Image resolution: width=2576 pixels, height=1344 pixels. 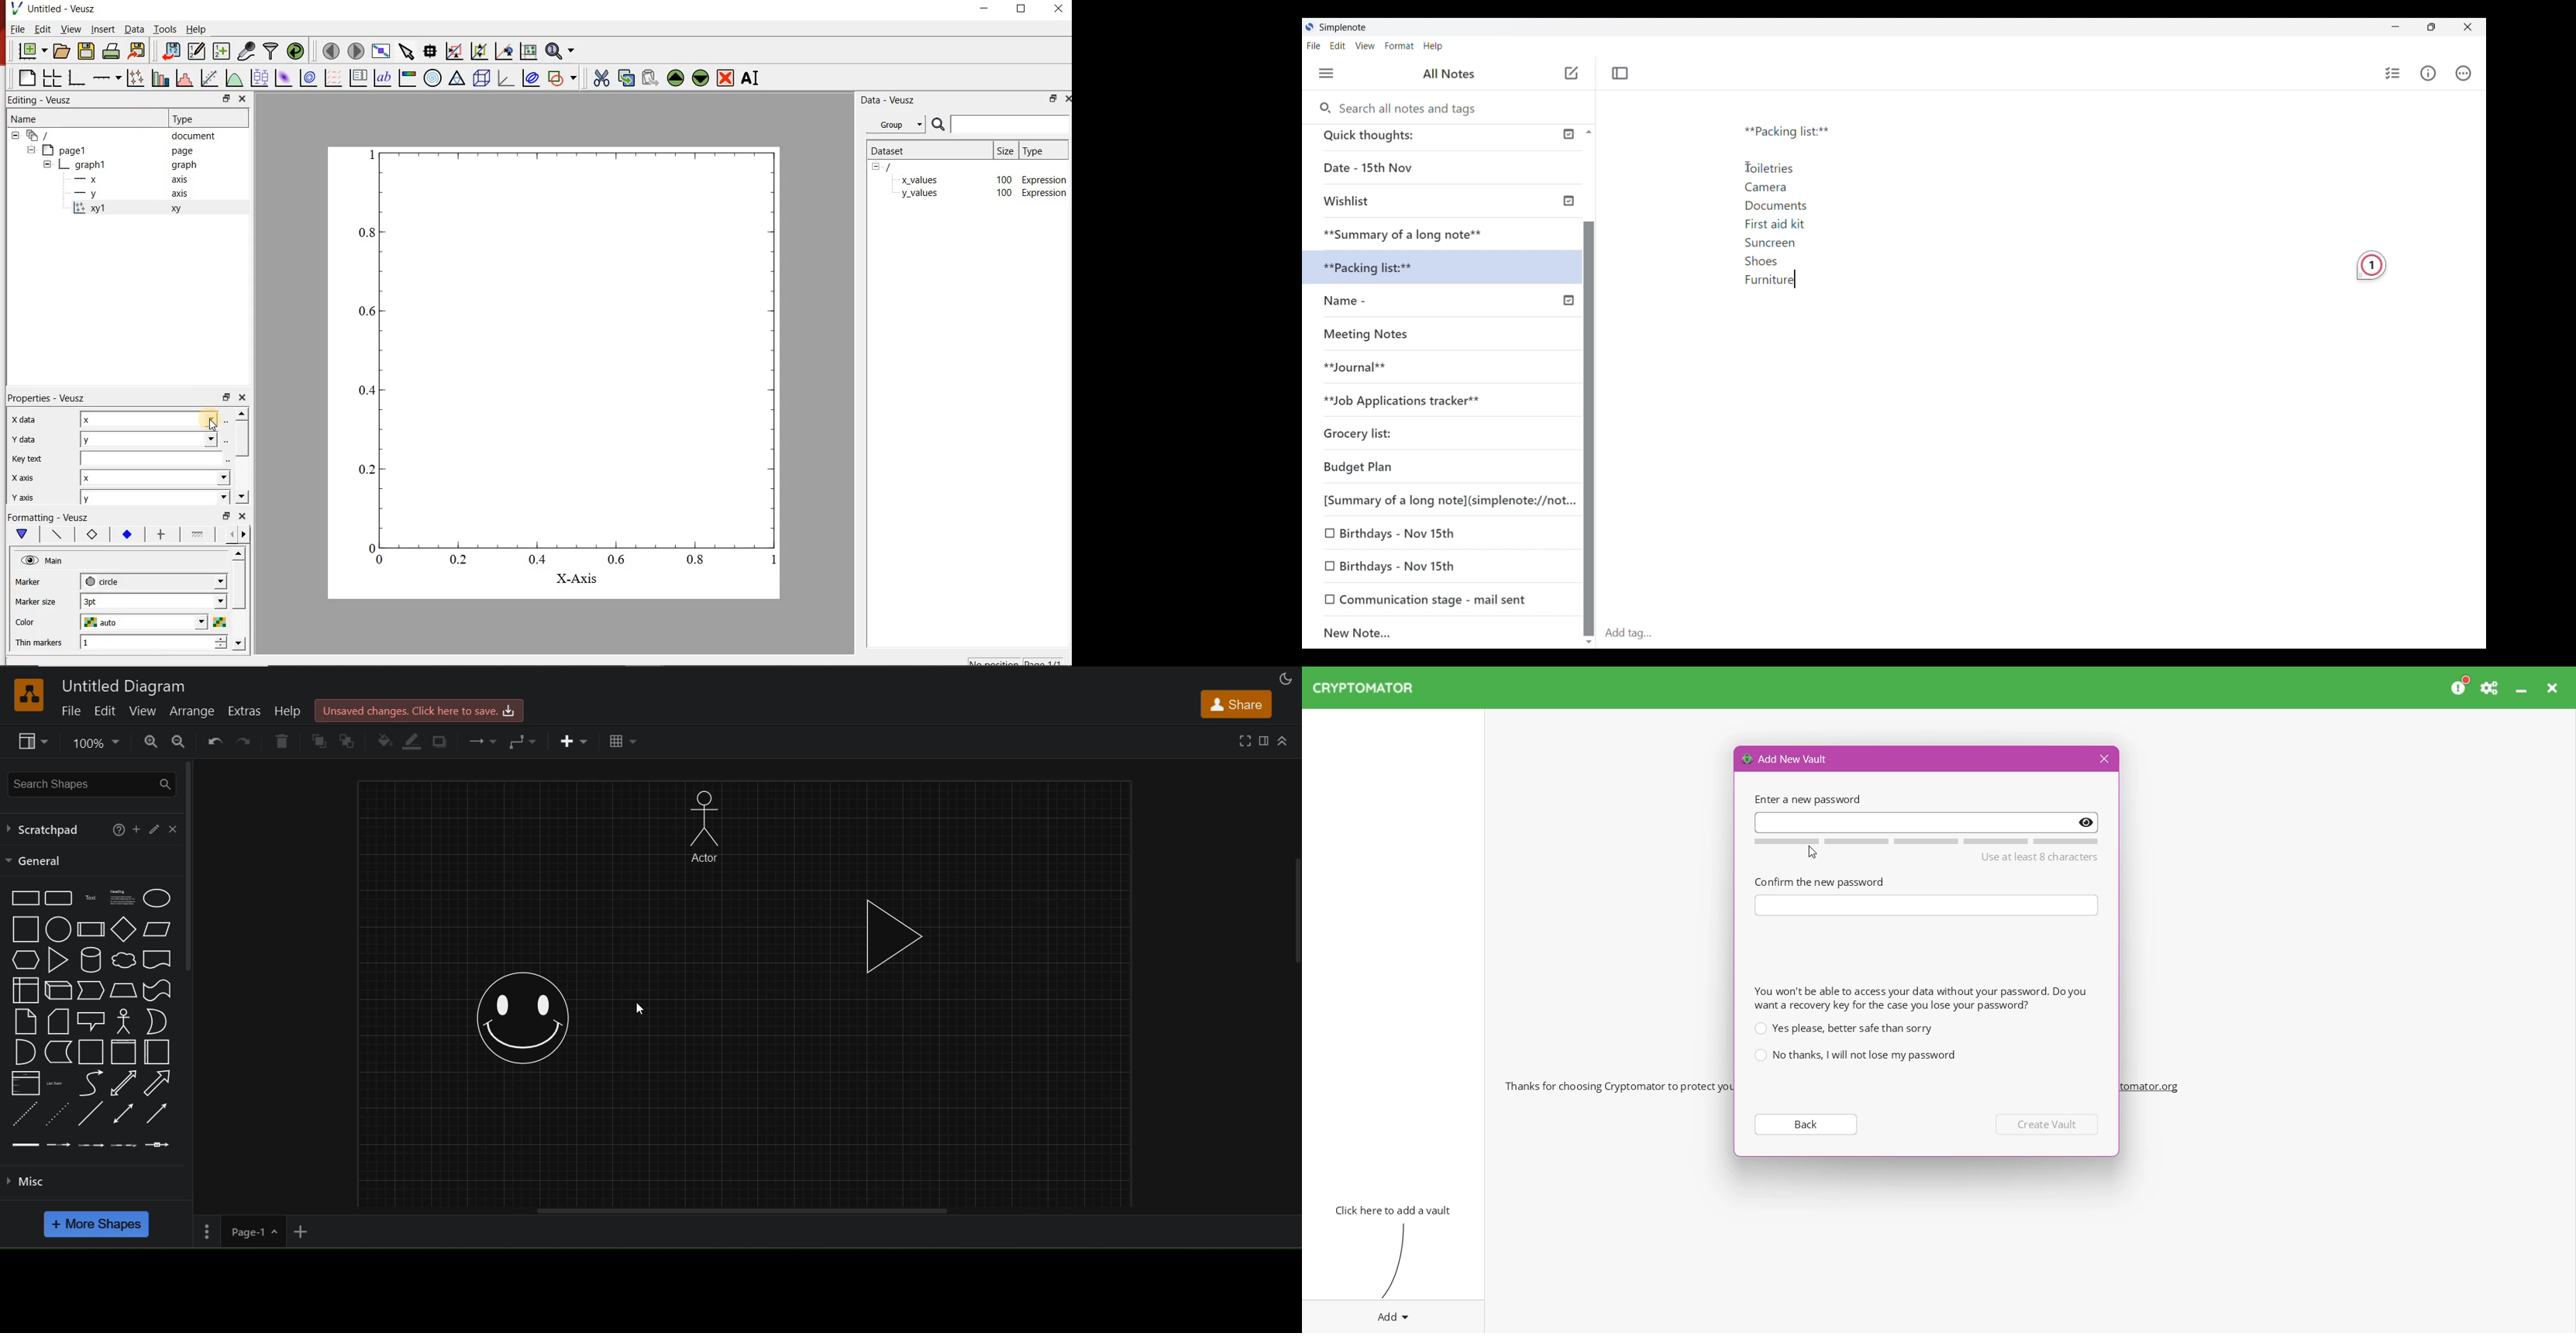 I want to click on rectangle, so click(x=23, y=899).